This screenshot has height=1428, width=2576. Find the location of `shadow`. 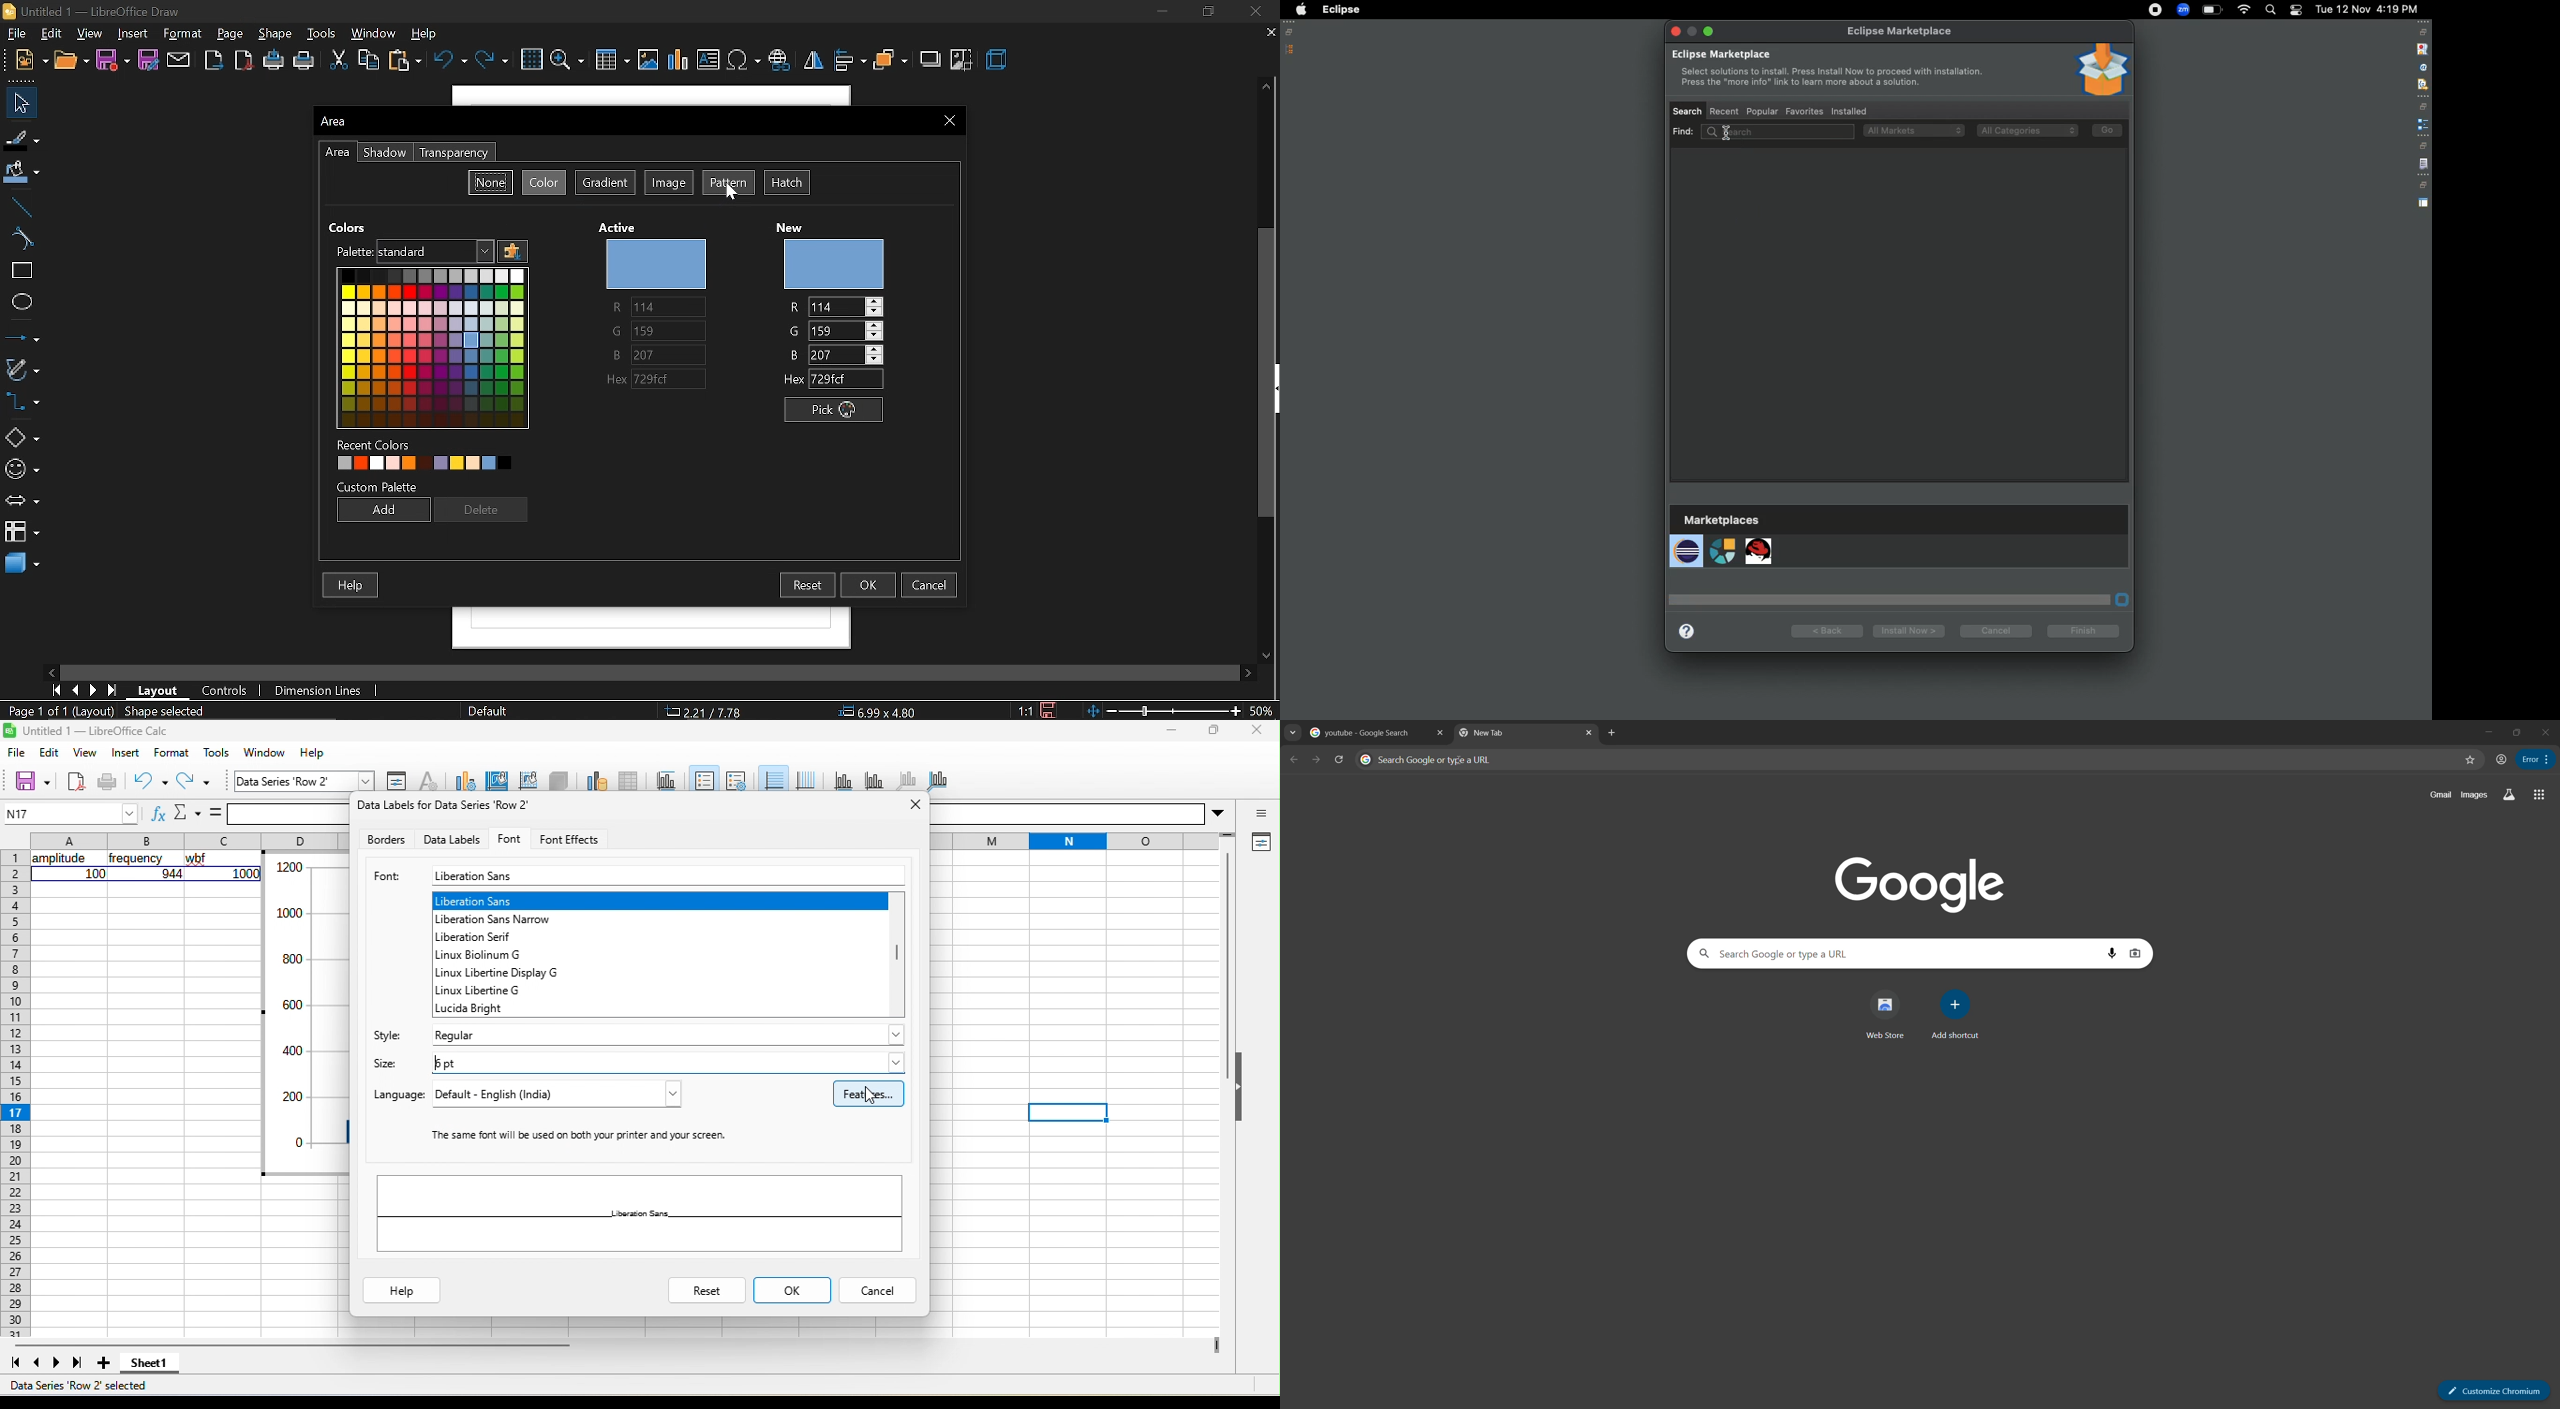

shadow is located at coordinates (384, 153).